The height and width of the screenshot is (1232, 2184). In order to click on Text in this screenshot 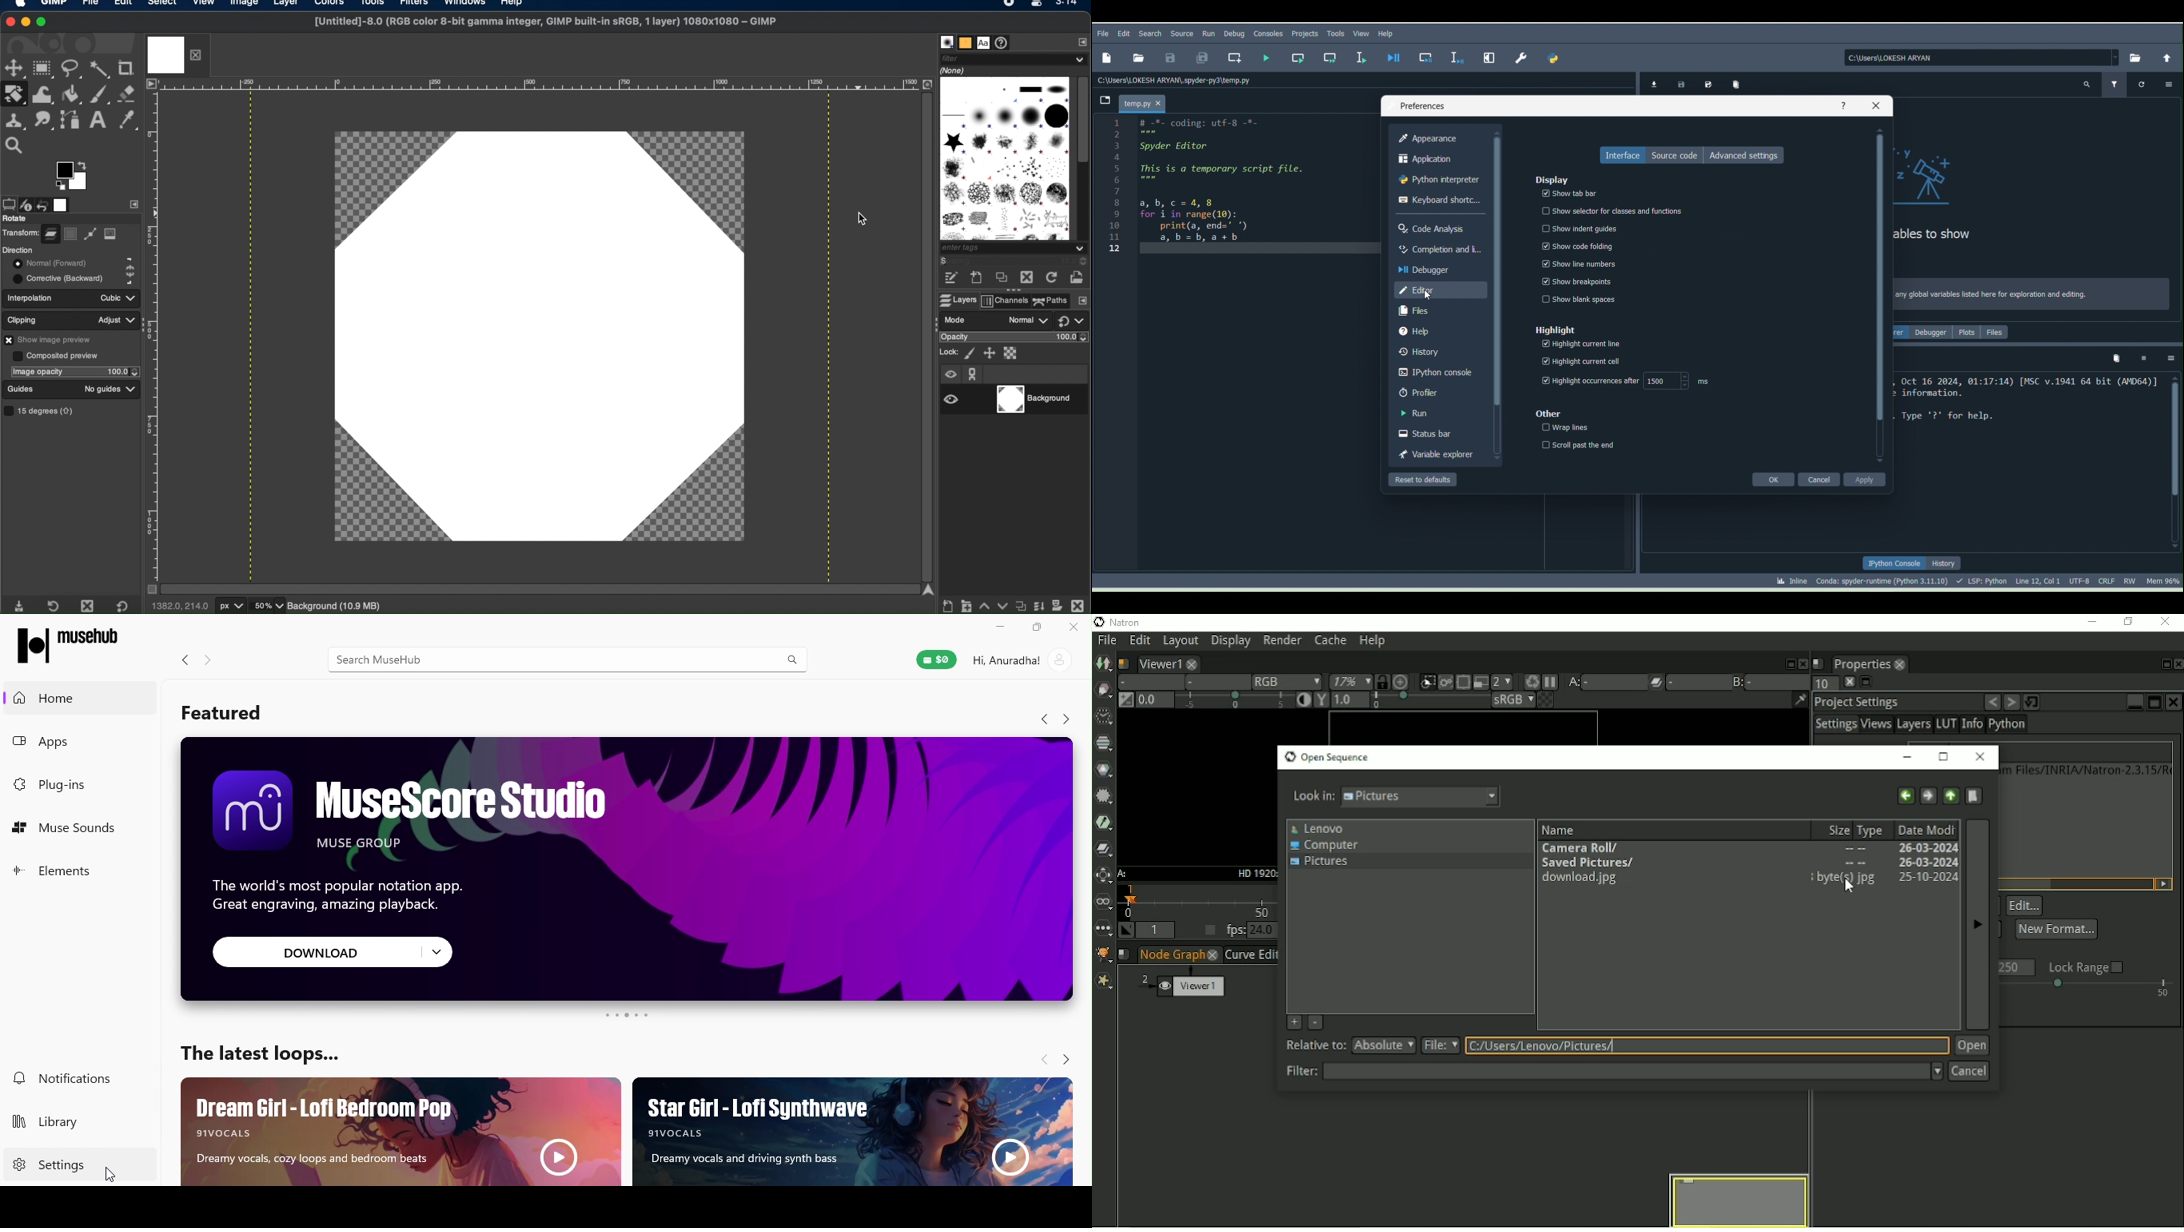, I will do `click(266, 1055)`.